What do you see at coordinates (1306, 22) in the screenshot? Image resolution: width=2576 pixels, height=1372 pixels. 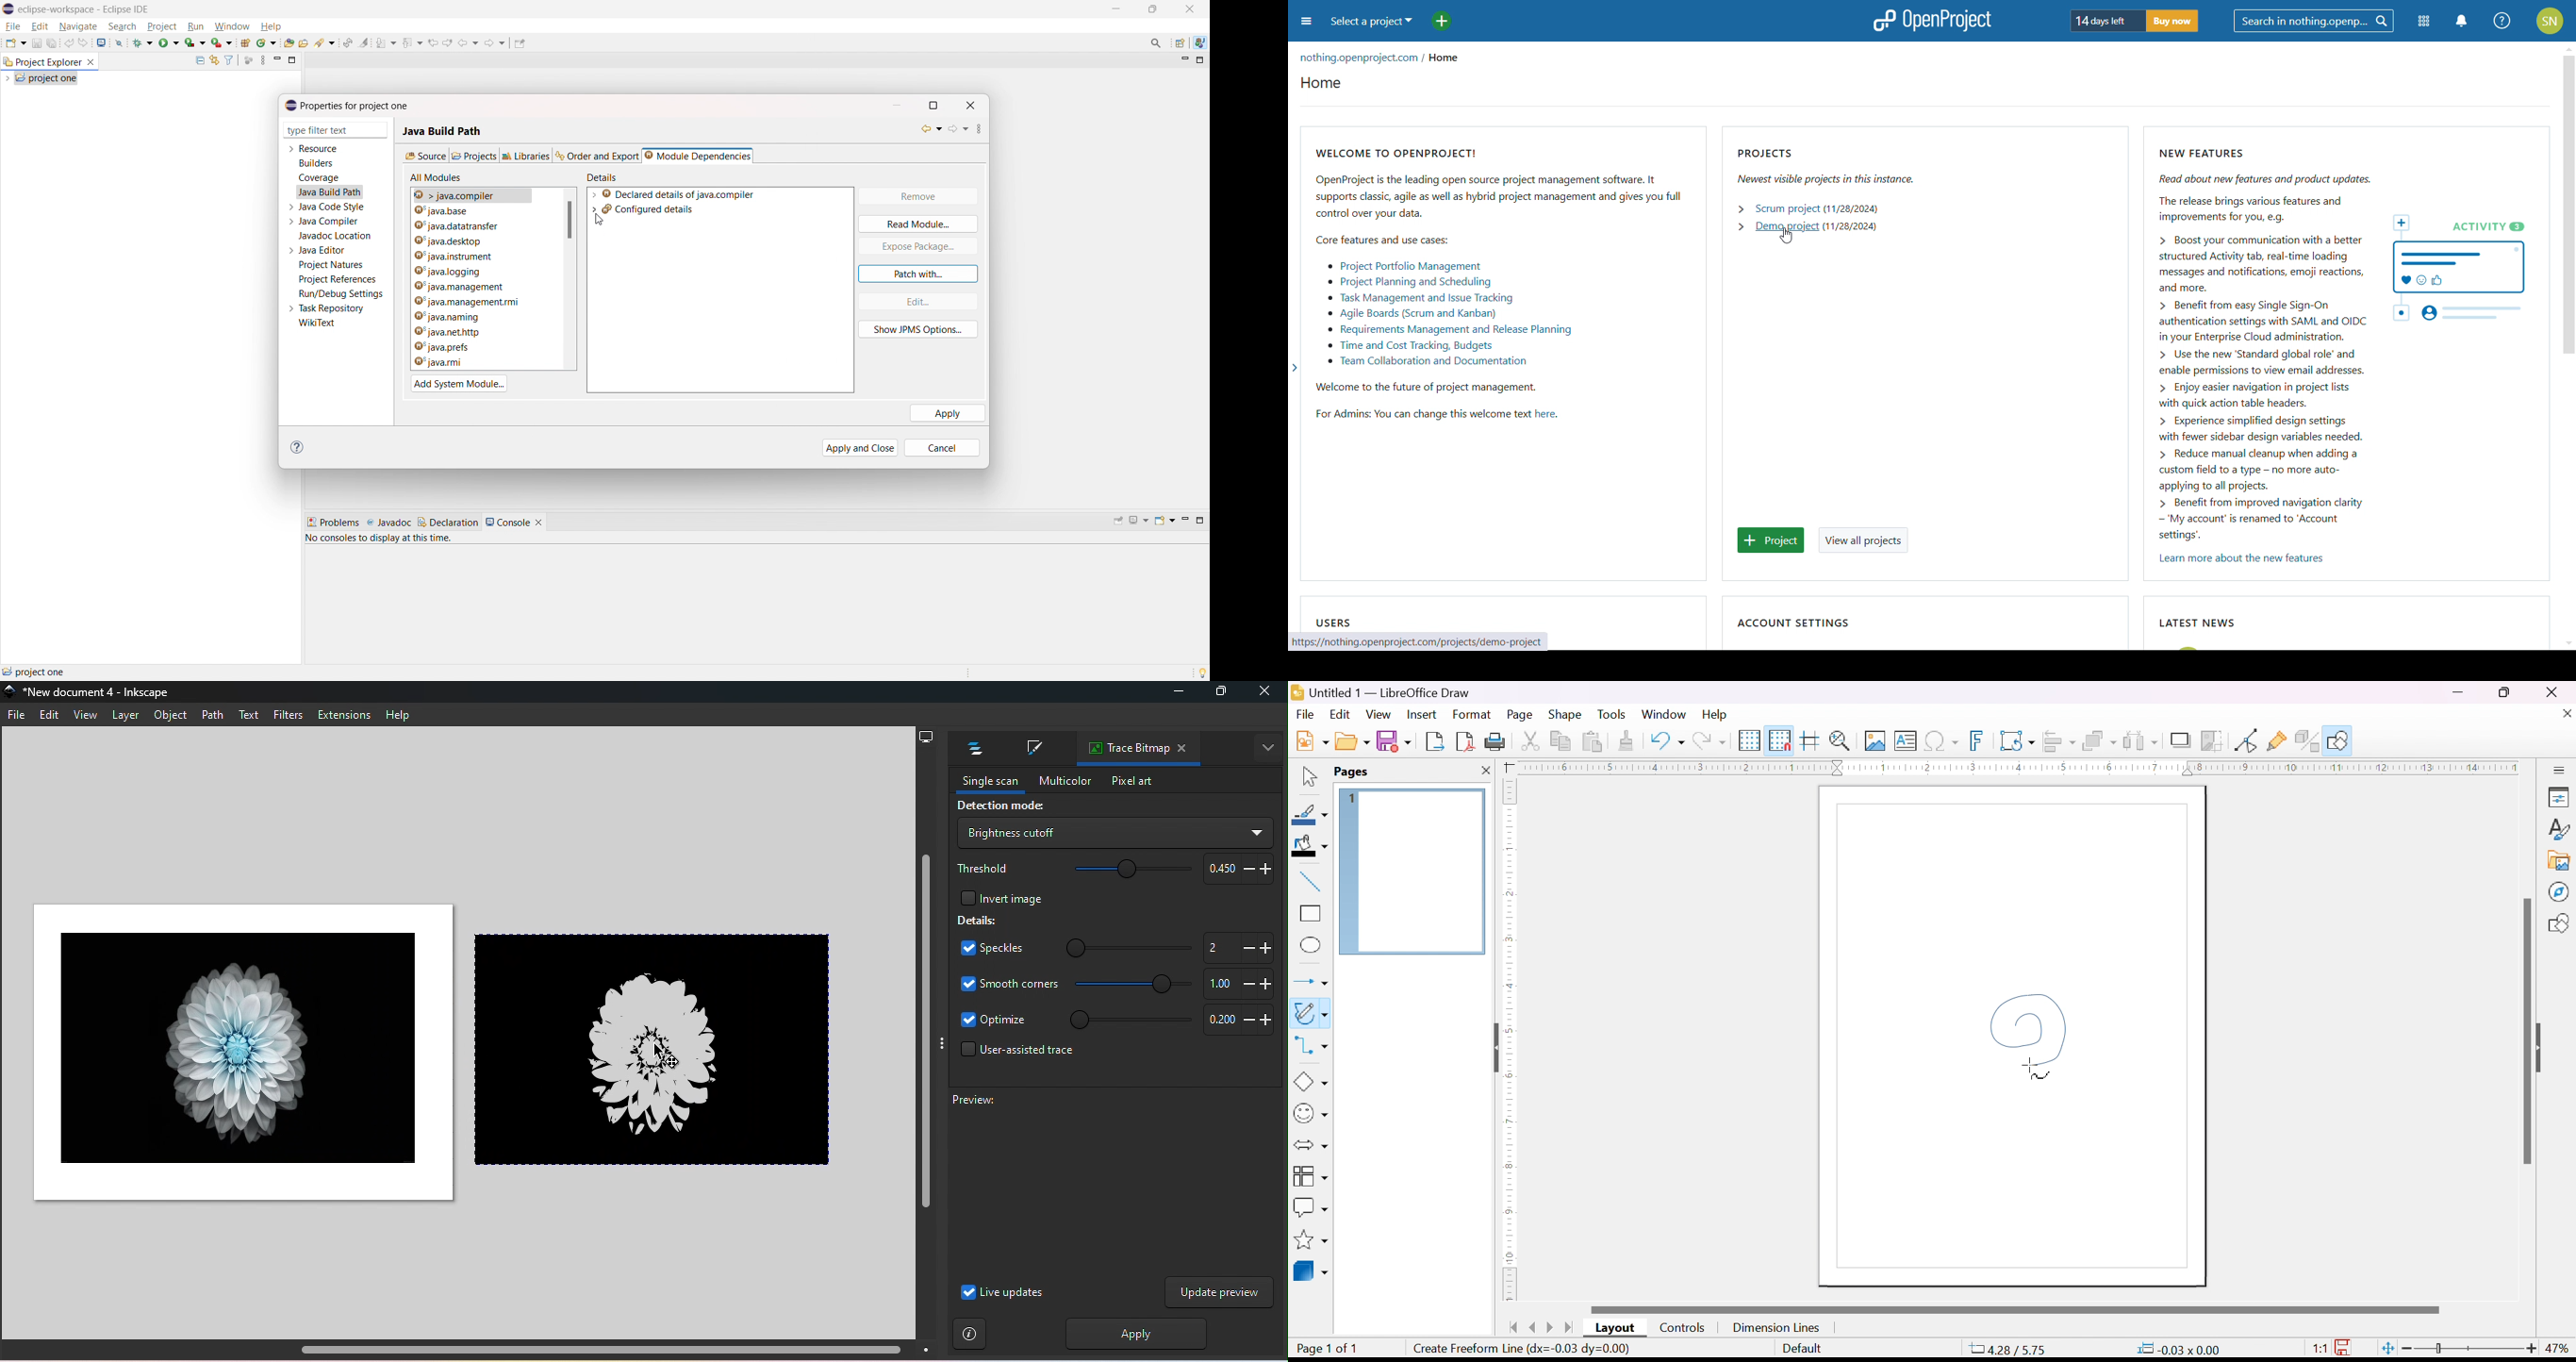 I see `open sidebar menu` at bounding box center [1306, 22].